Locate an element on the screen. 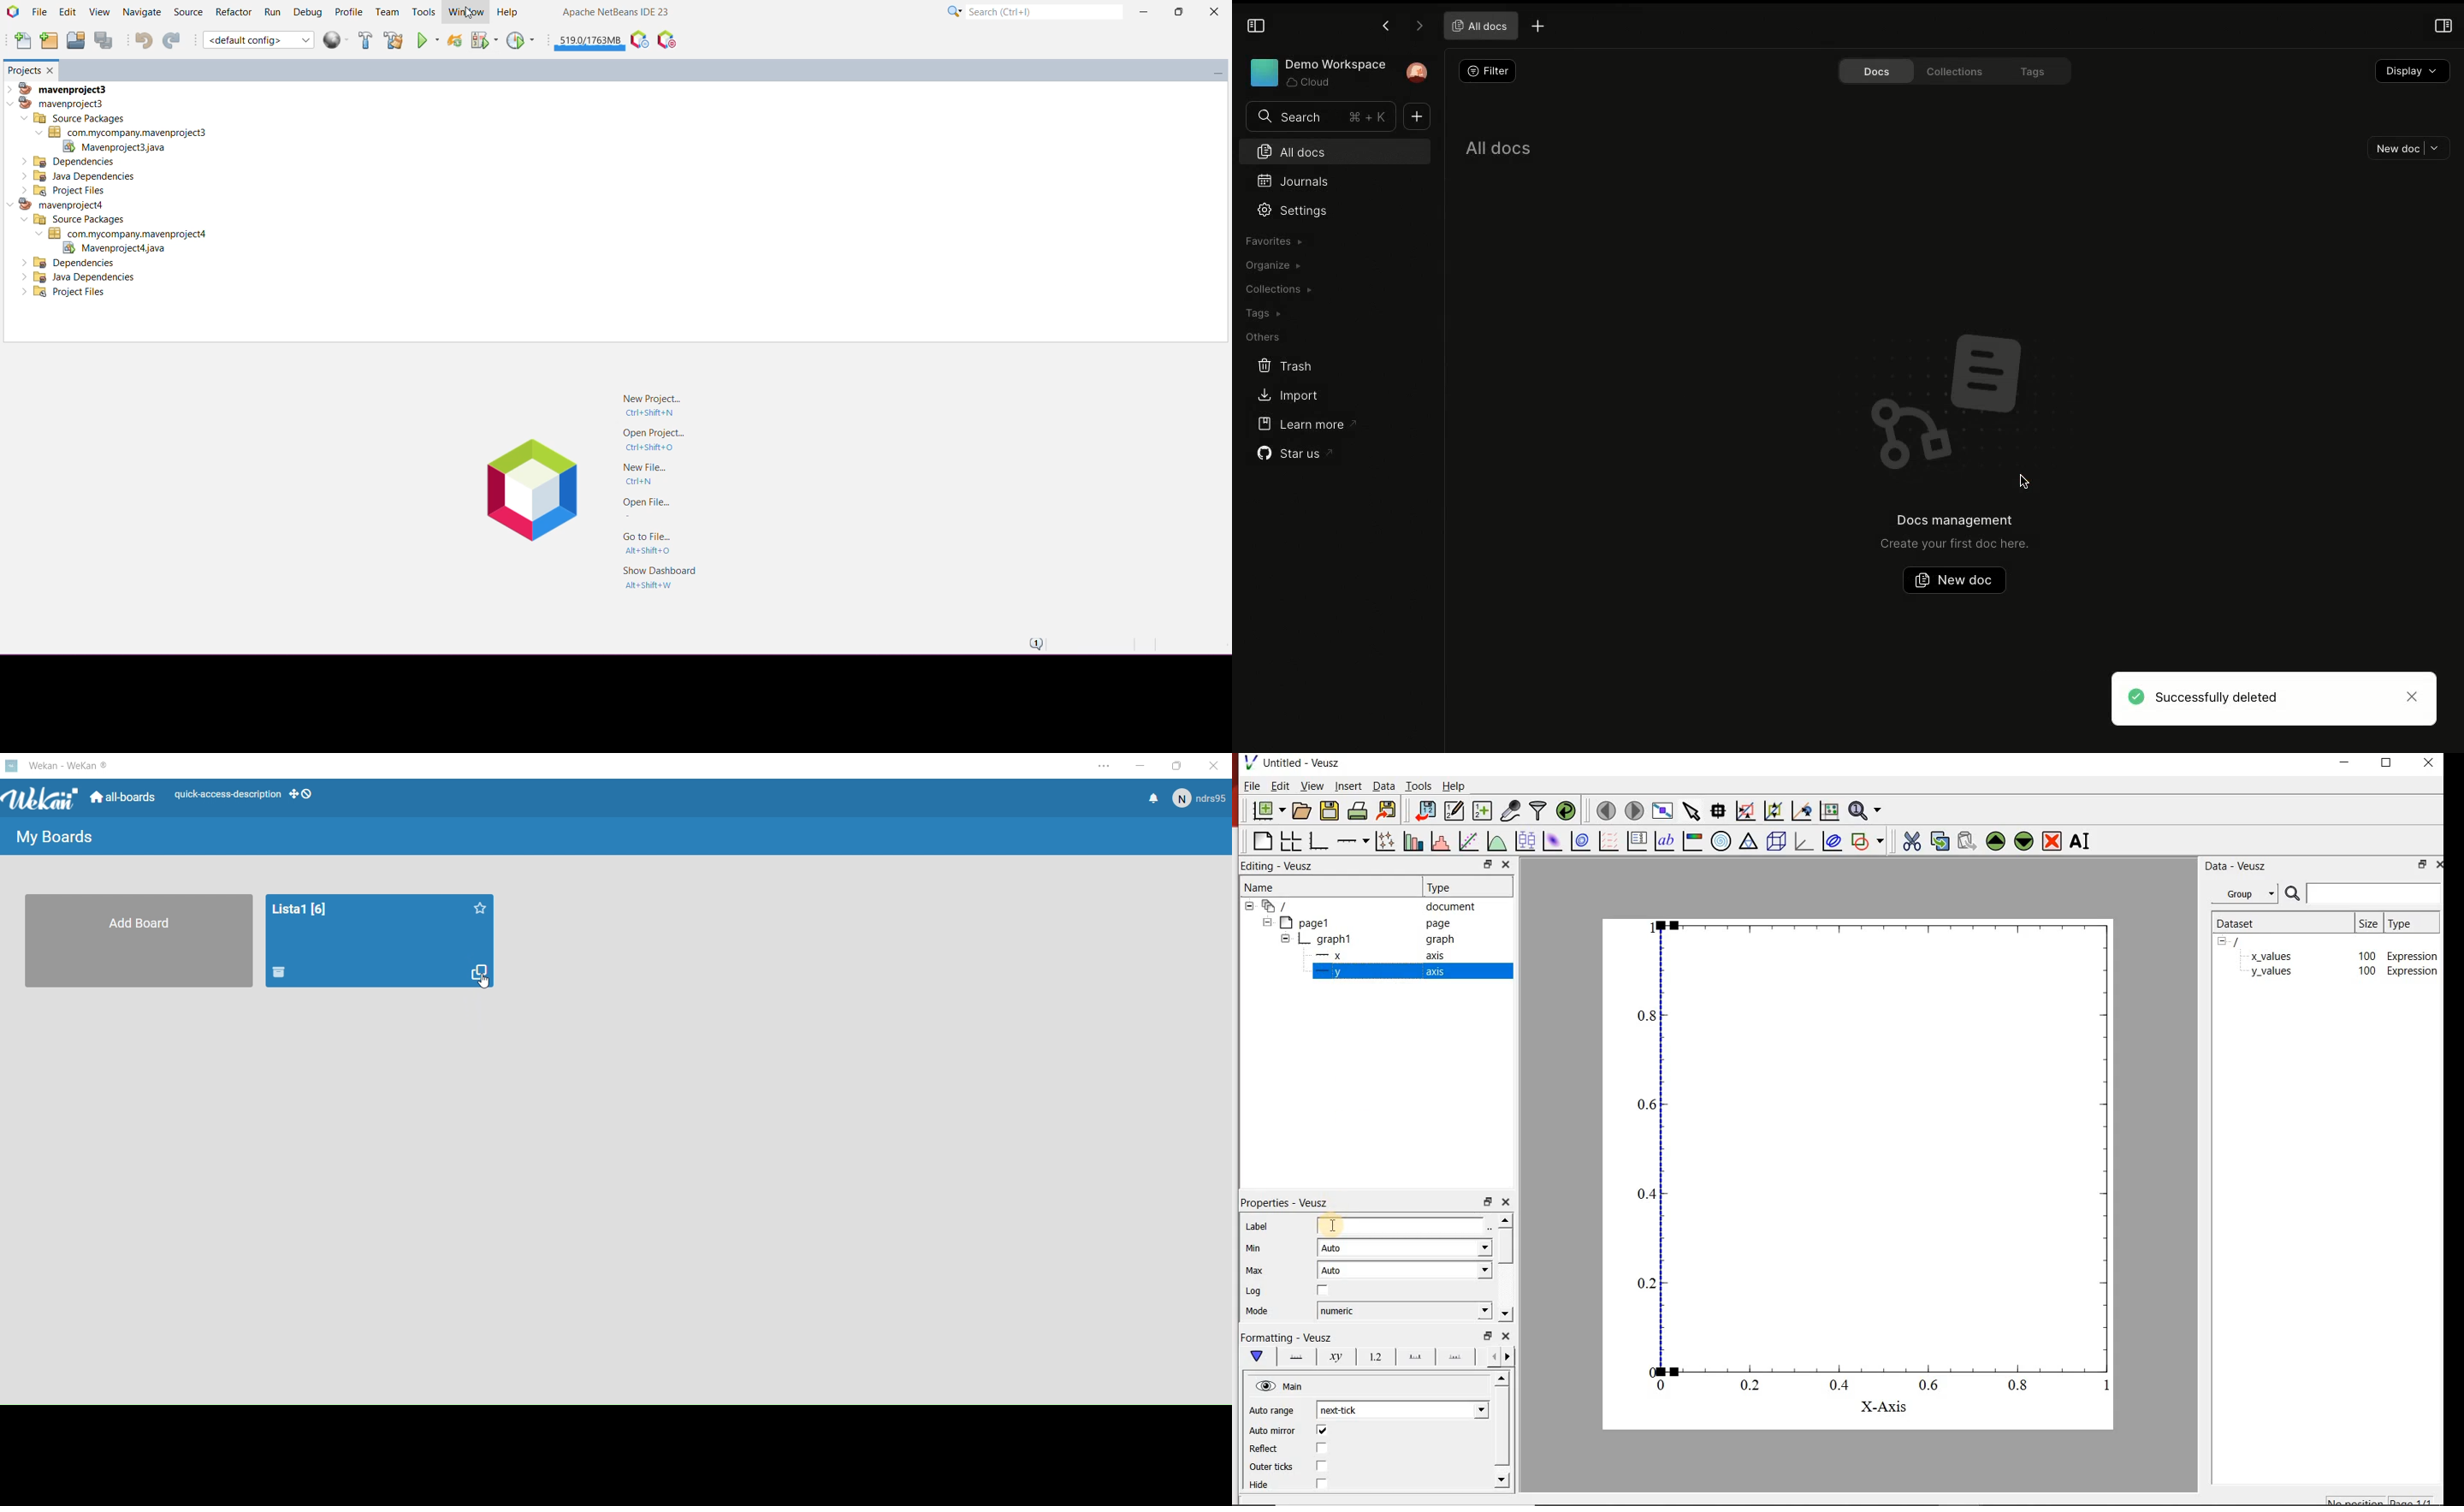 Image resolution: width=2464 pixels, height=1512 pixels. arrange graphs in a grid is located at coordinates (1290, 842).